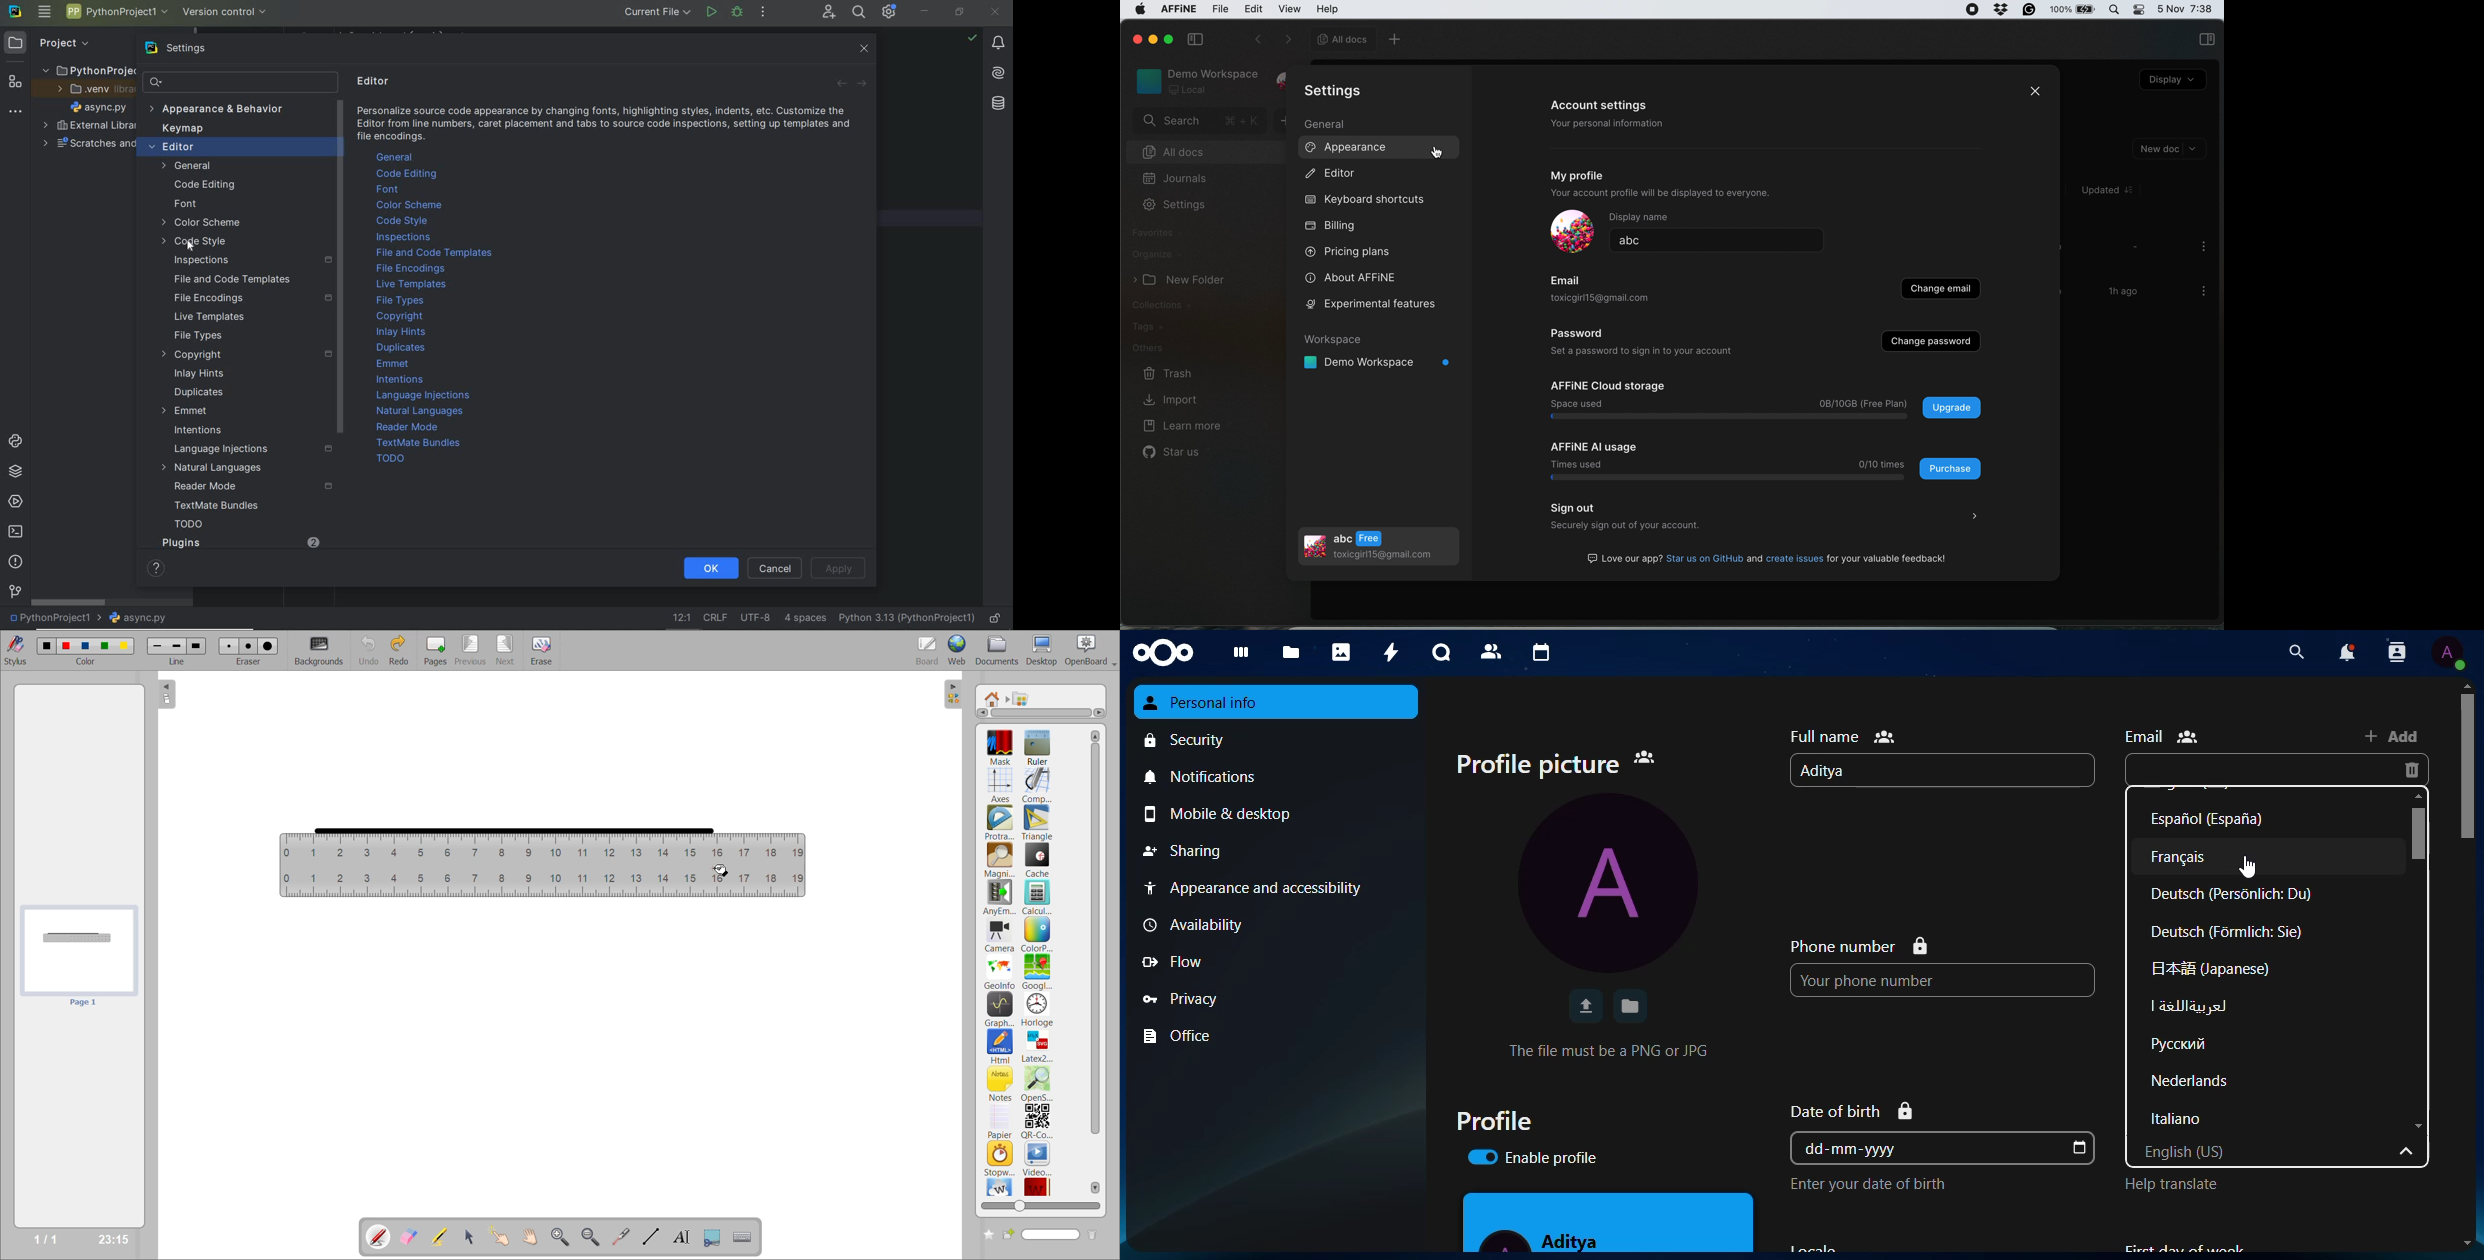 This screenshot has height=1260, width=2492. Describe the element at coordinates (2188, 1007) in the screenshot. I see `language` at that location.